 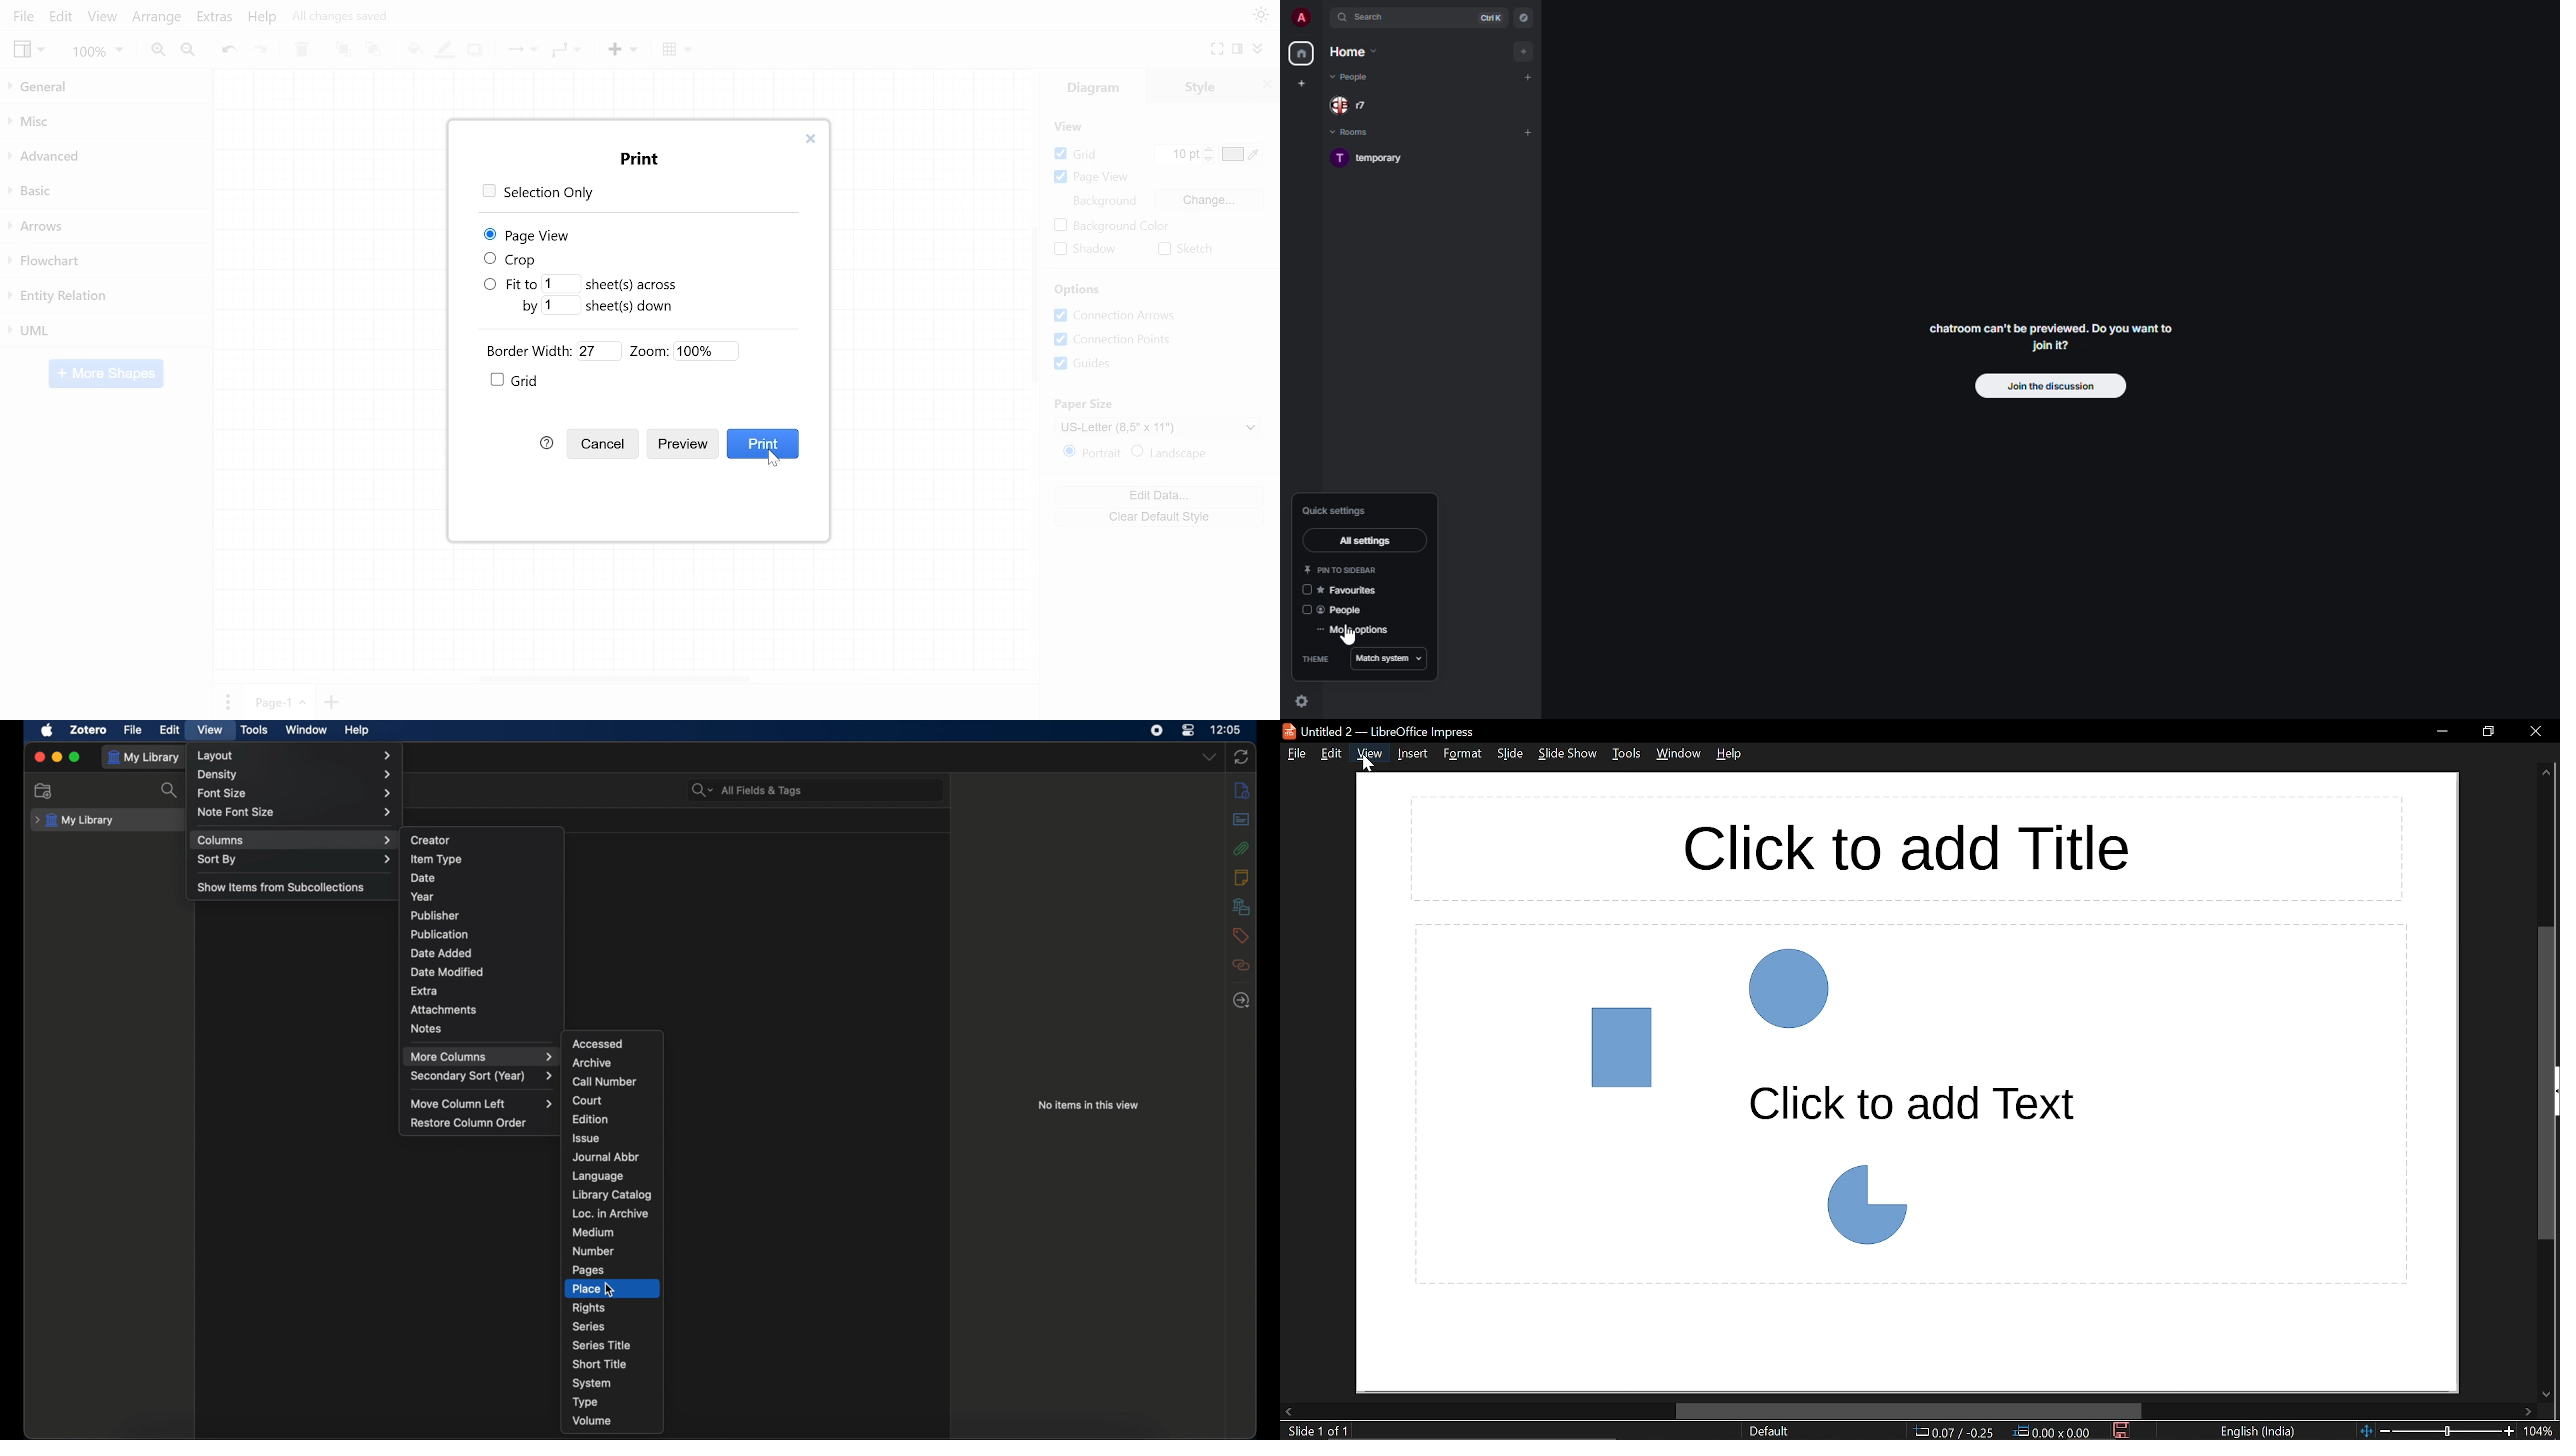 I want to click on pin to sidebar, so click(x=1343, y=568).